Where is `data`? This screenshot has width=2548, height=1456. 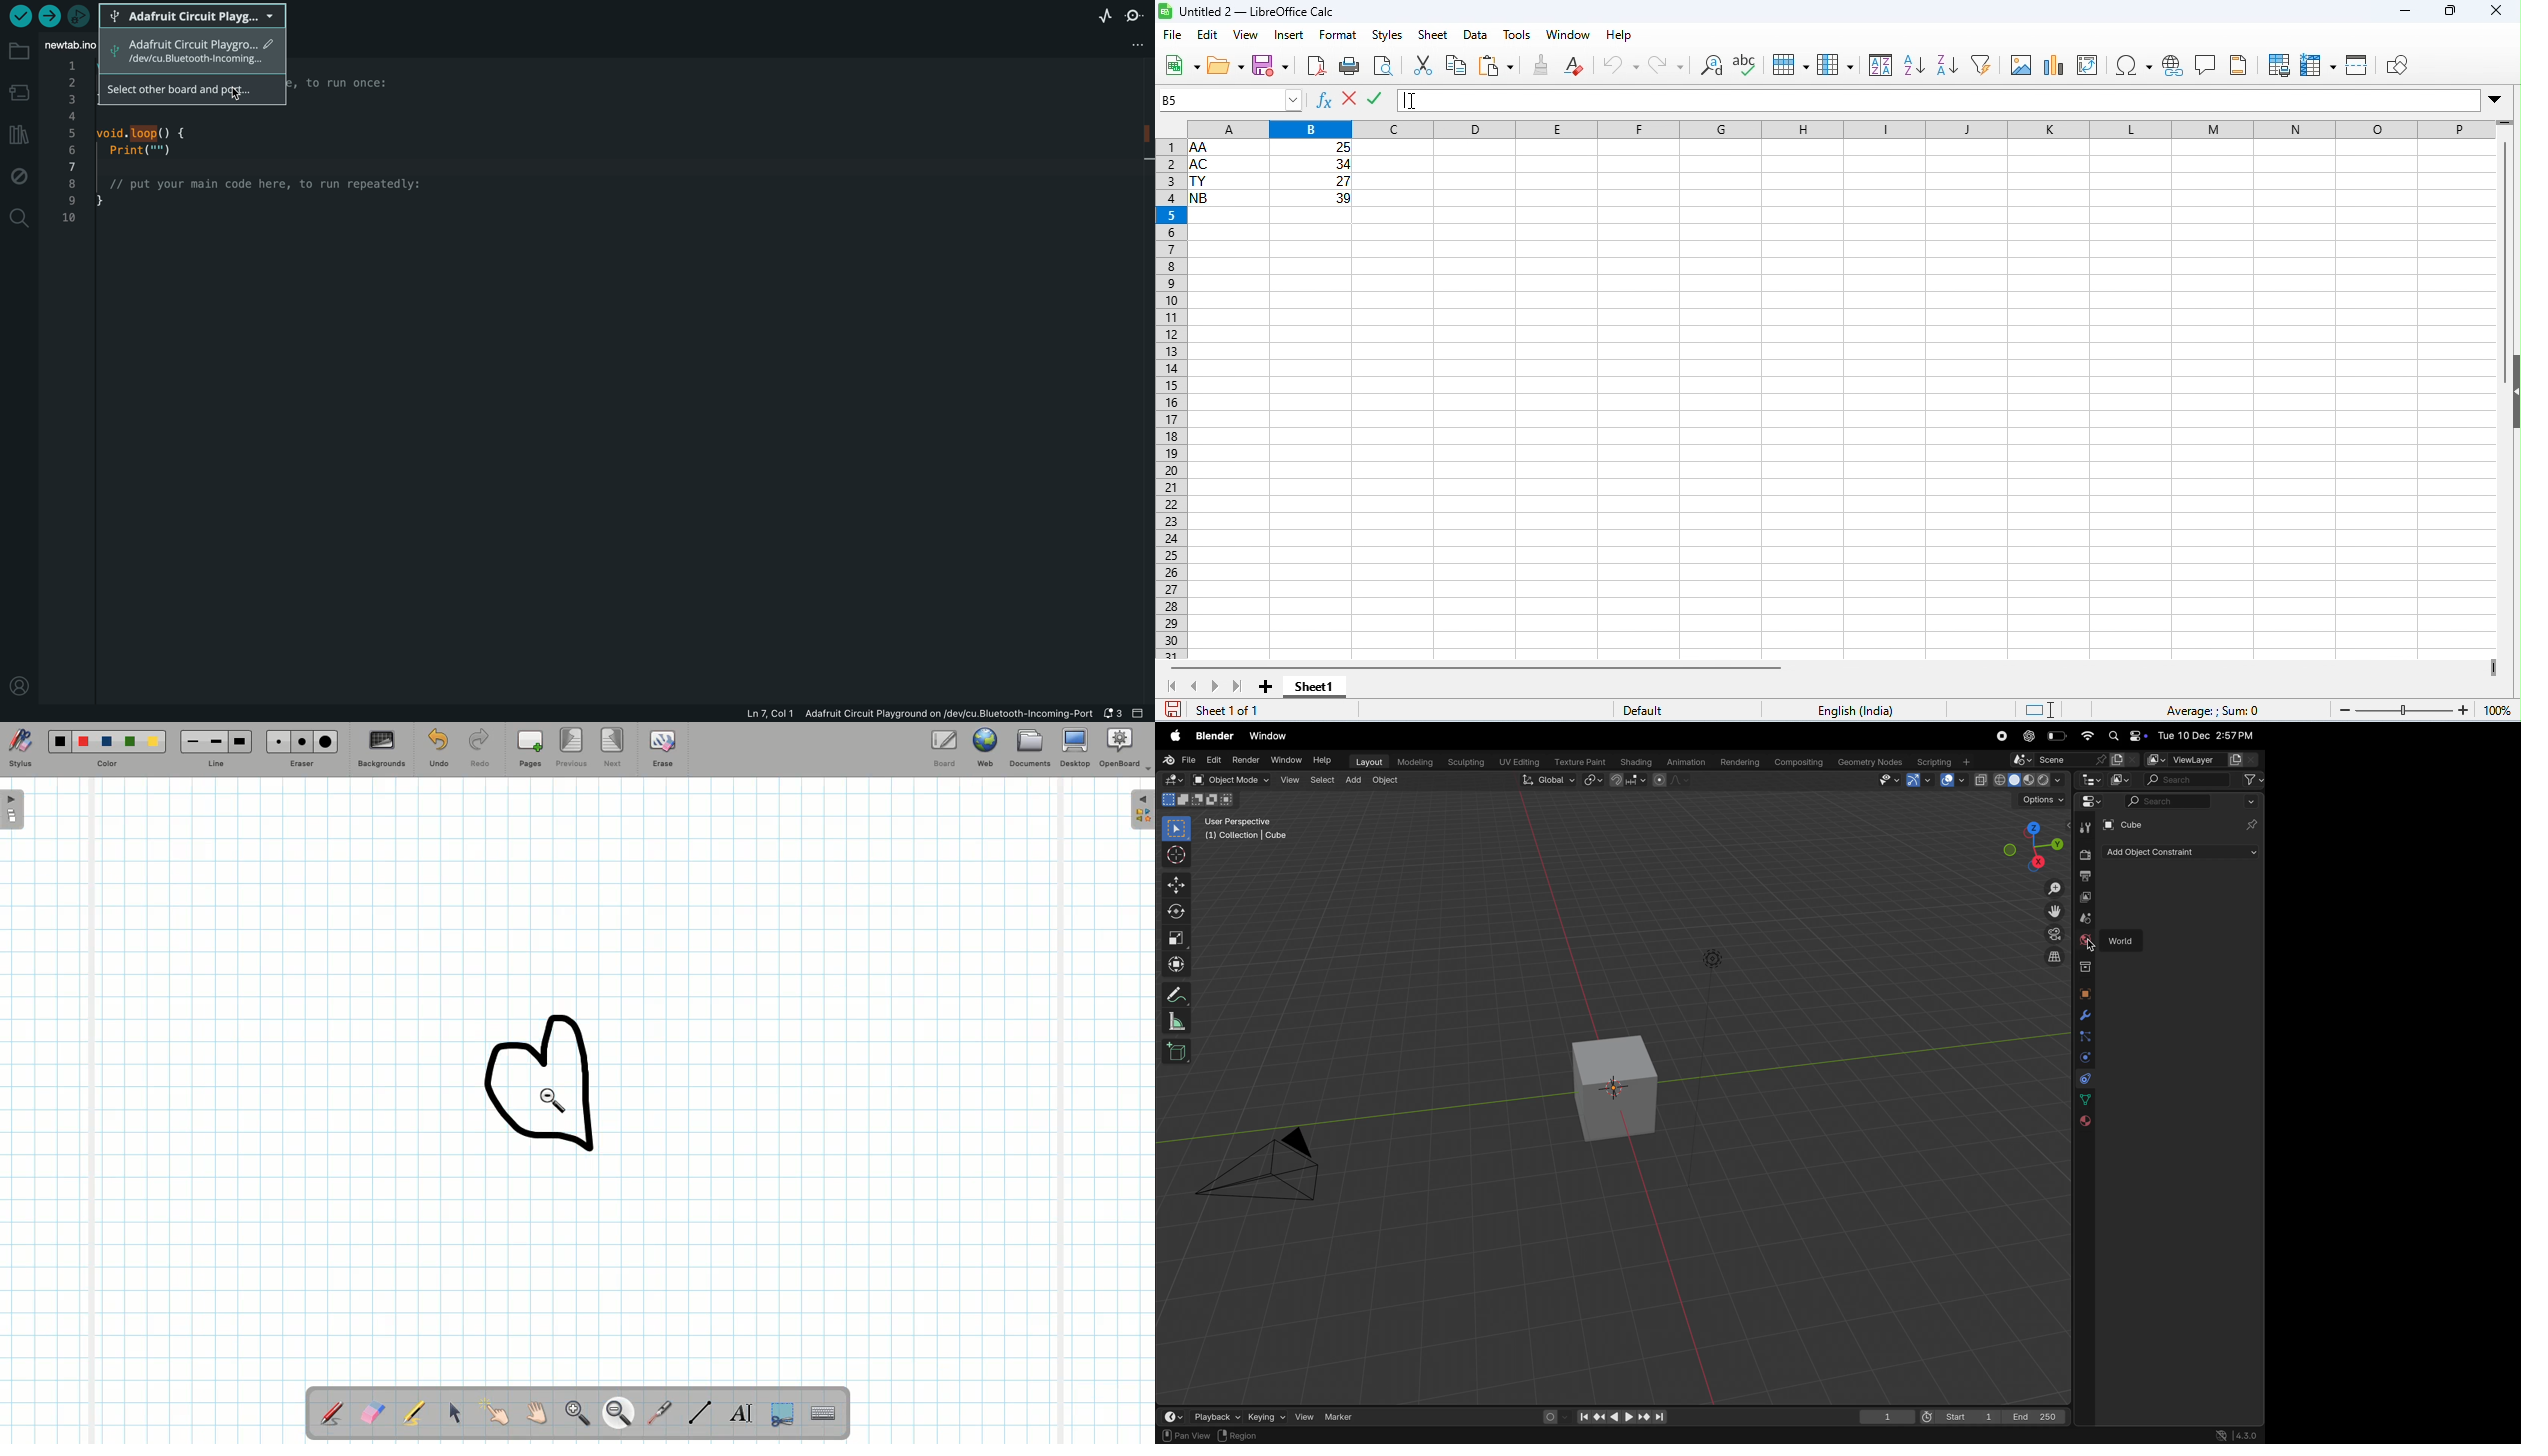
data is located at coordinates (2087, 1100).